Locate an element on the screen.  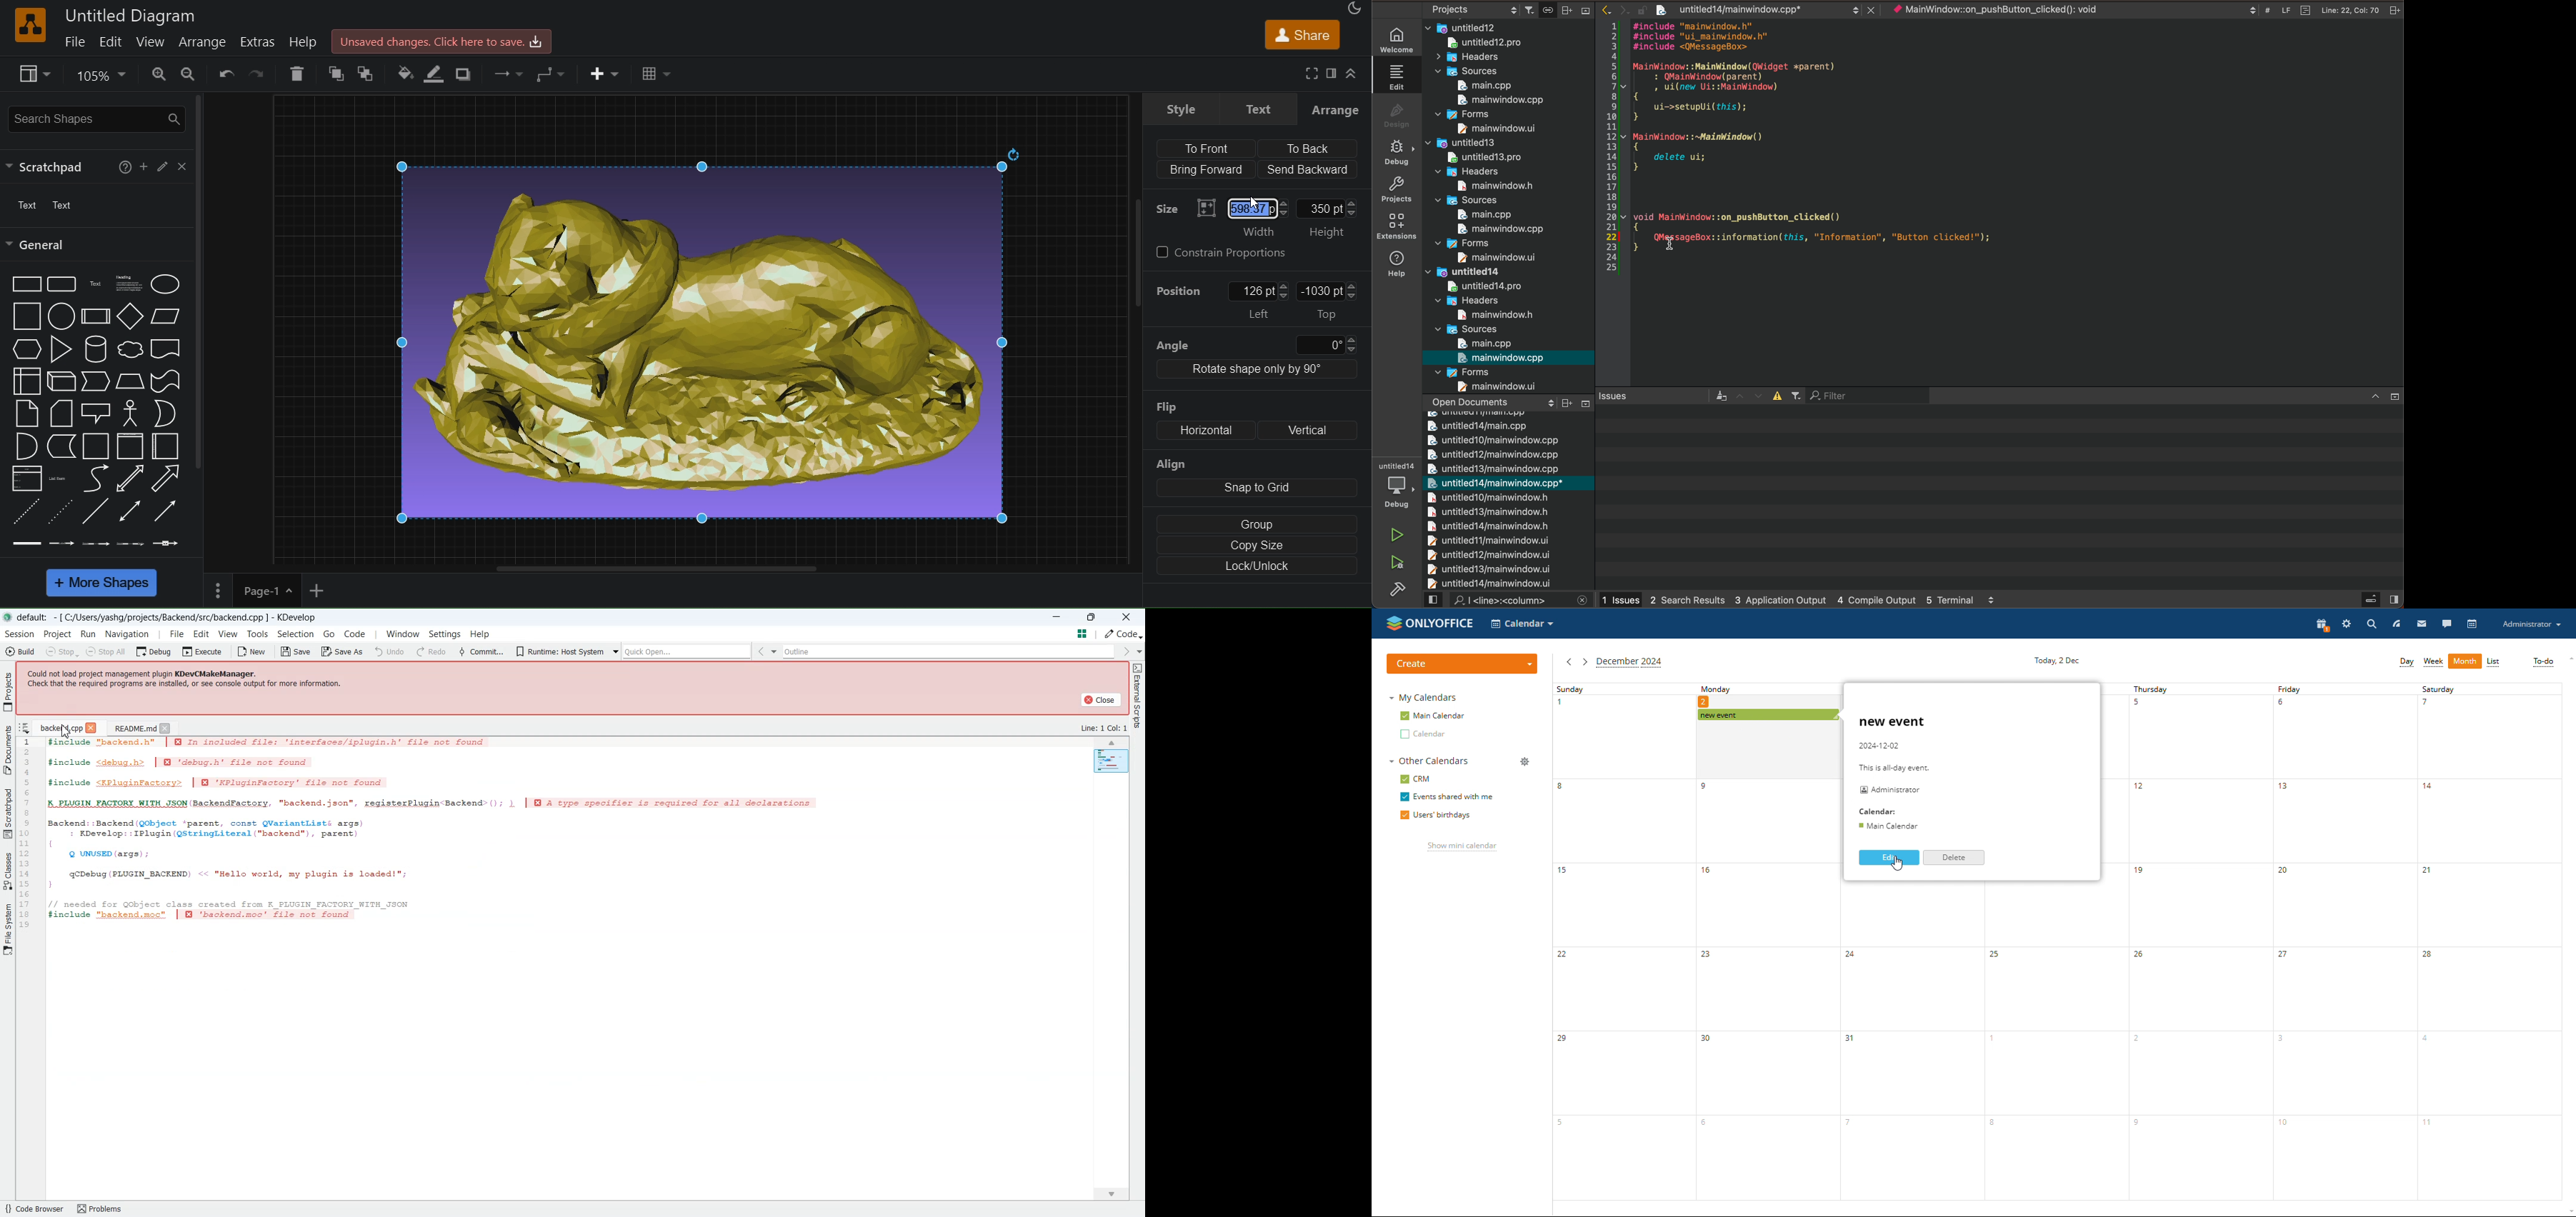
Drop down box is located at coordinates (440, 650).